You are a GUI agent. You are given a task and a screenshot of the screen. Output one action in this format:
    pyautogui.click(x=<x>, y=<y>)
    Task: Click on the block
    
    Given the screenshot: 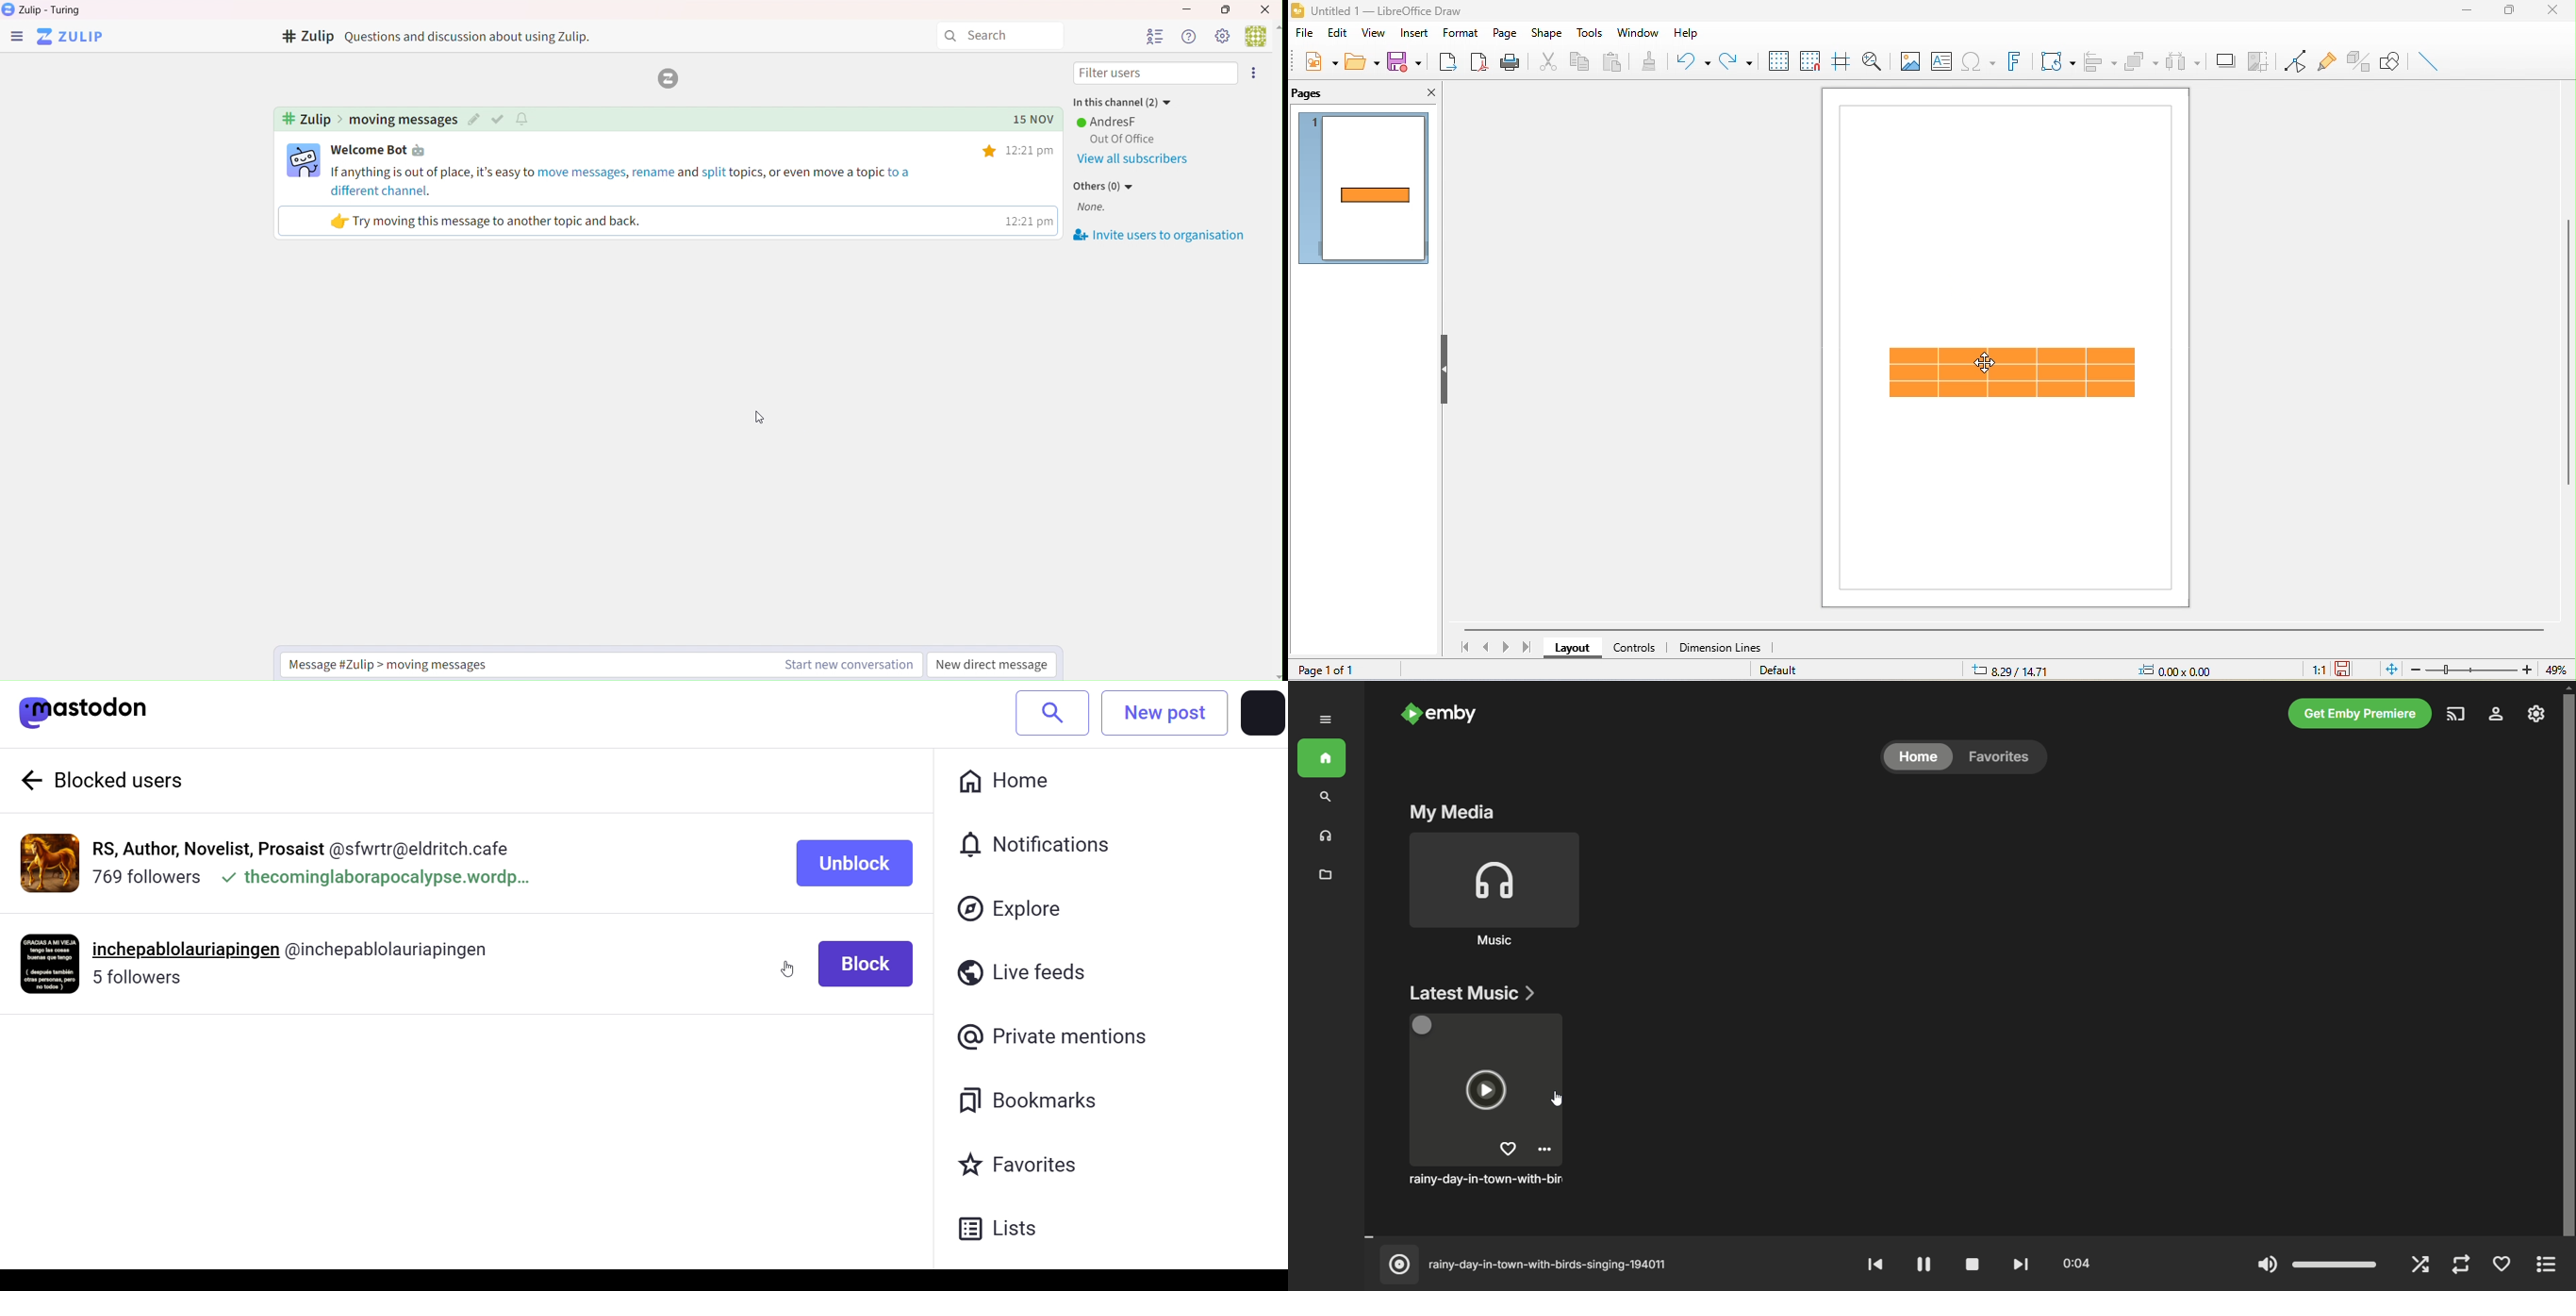 What is the action you would take?
    pyautogui.click(x=866, y=962)
    